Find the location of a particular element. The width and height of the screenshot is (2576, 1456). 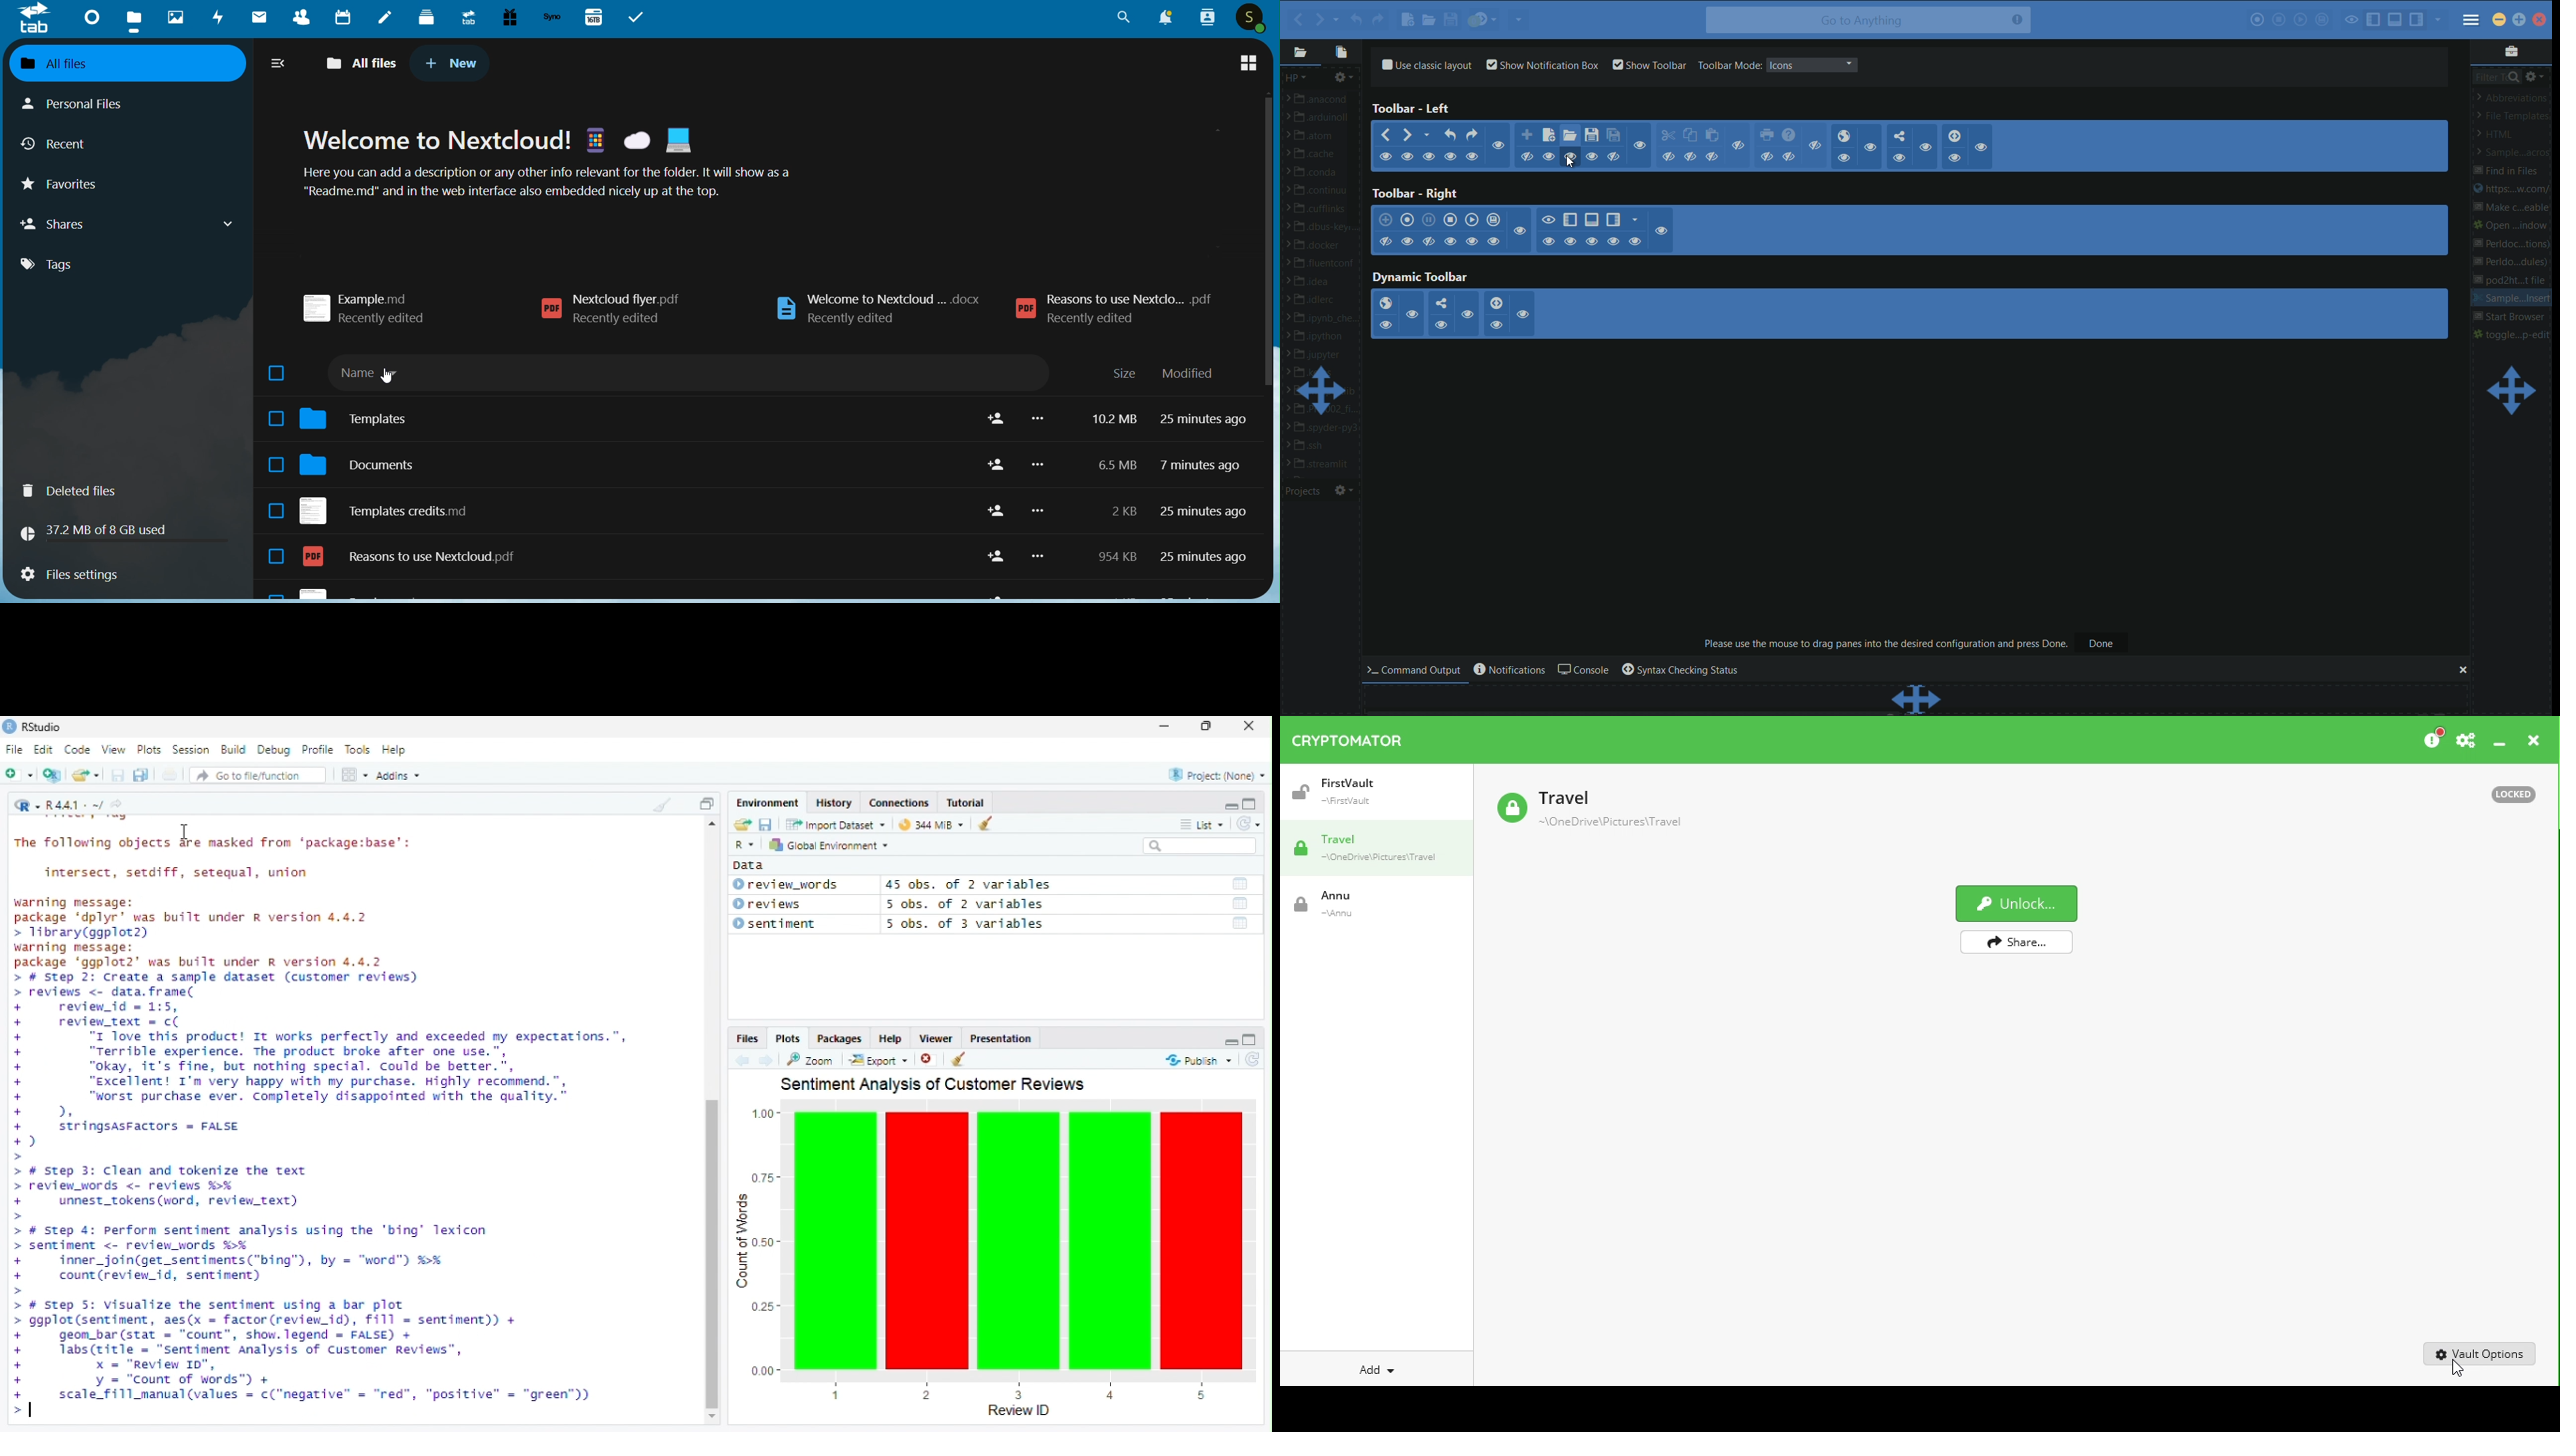

welcome to nextcloud... docx recently edited is located at coordinates (888, 306).